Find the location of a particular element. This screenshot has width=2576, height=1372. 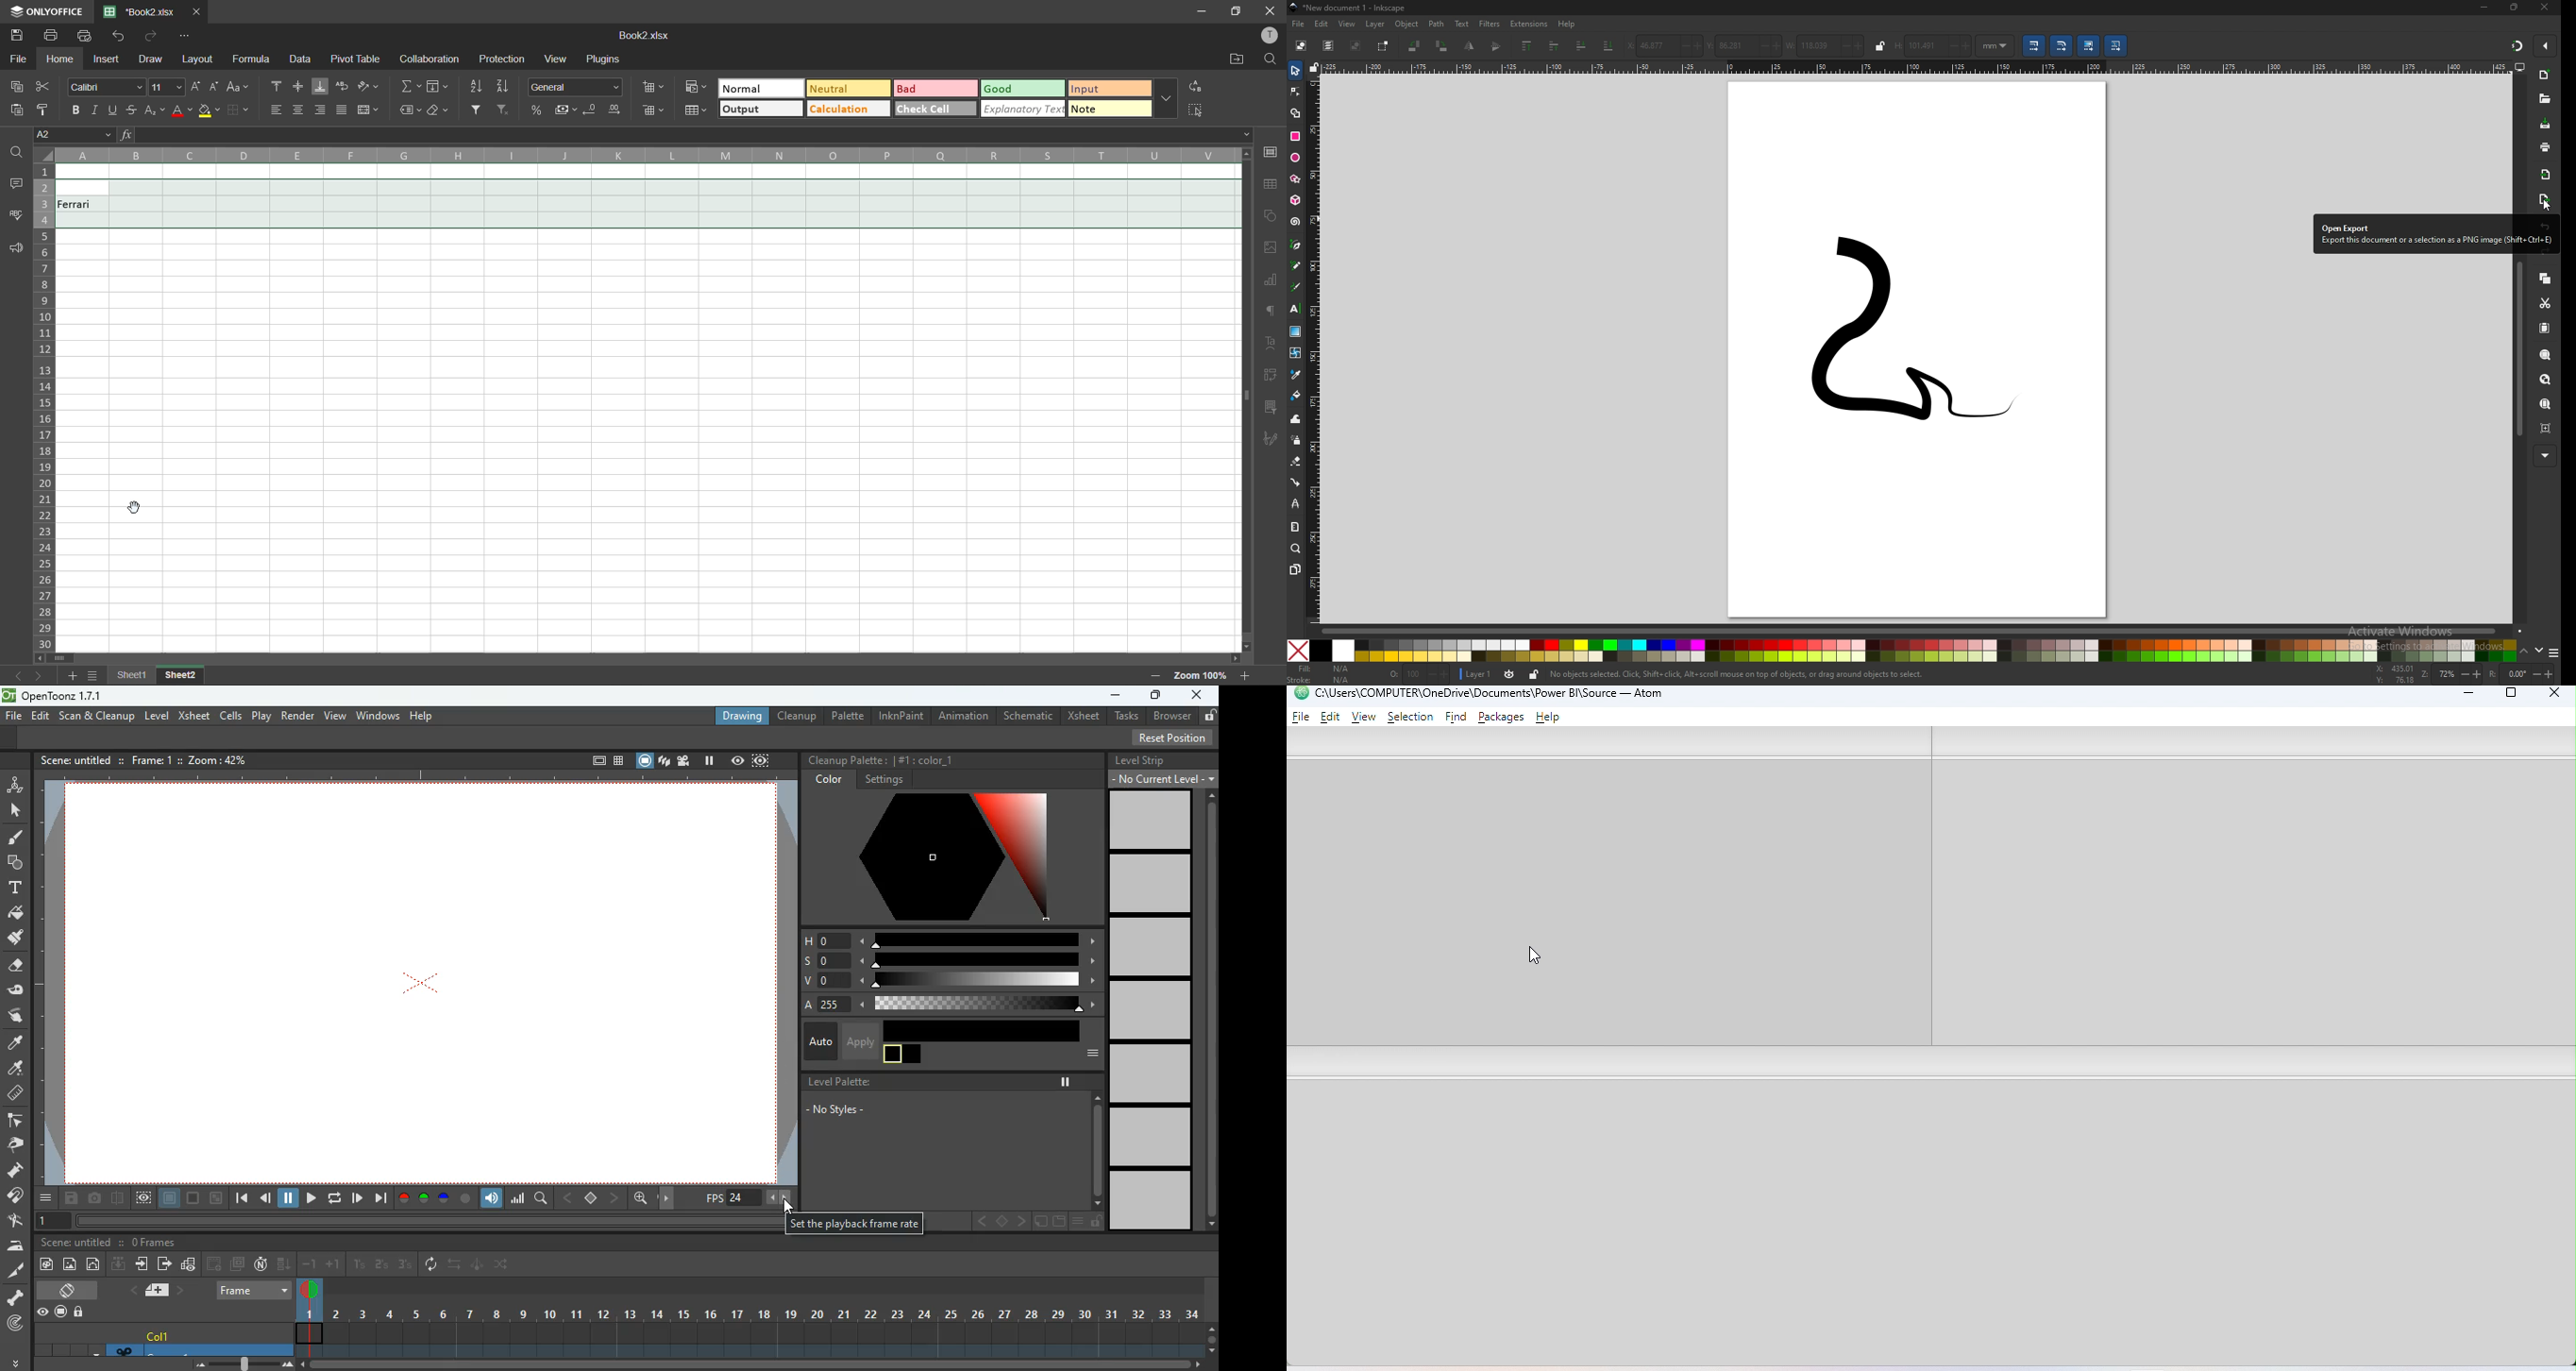

etails is located at coordinates (190, 1266).